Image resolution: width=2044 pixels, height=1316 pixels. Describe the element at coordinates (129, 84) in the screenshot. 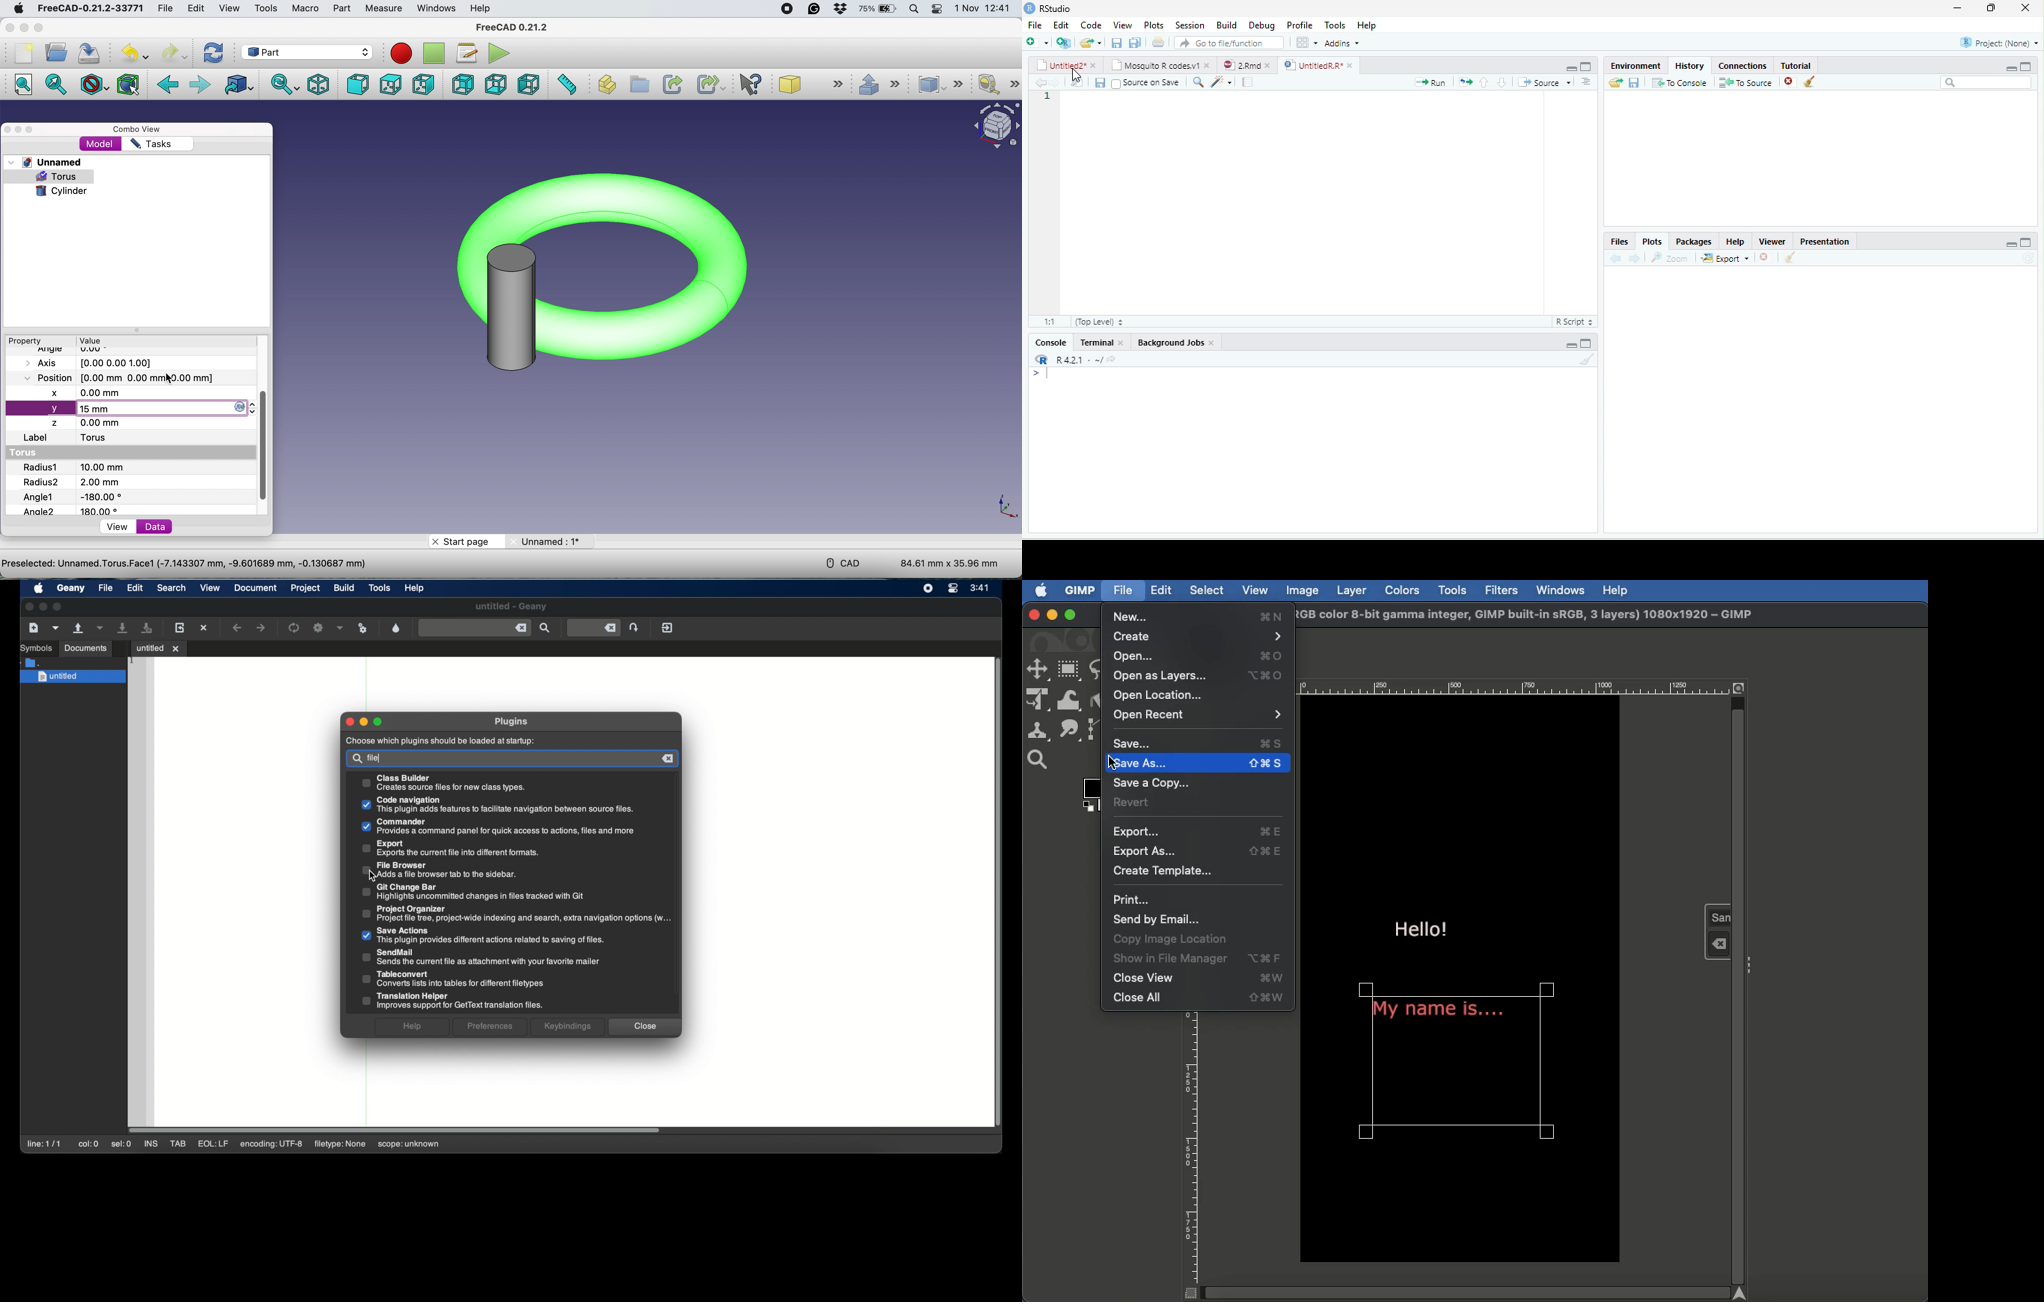

I see `bounding box` at that location.